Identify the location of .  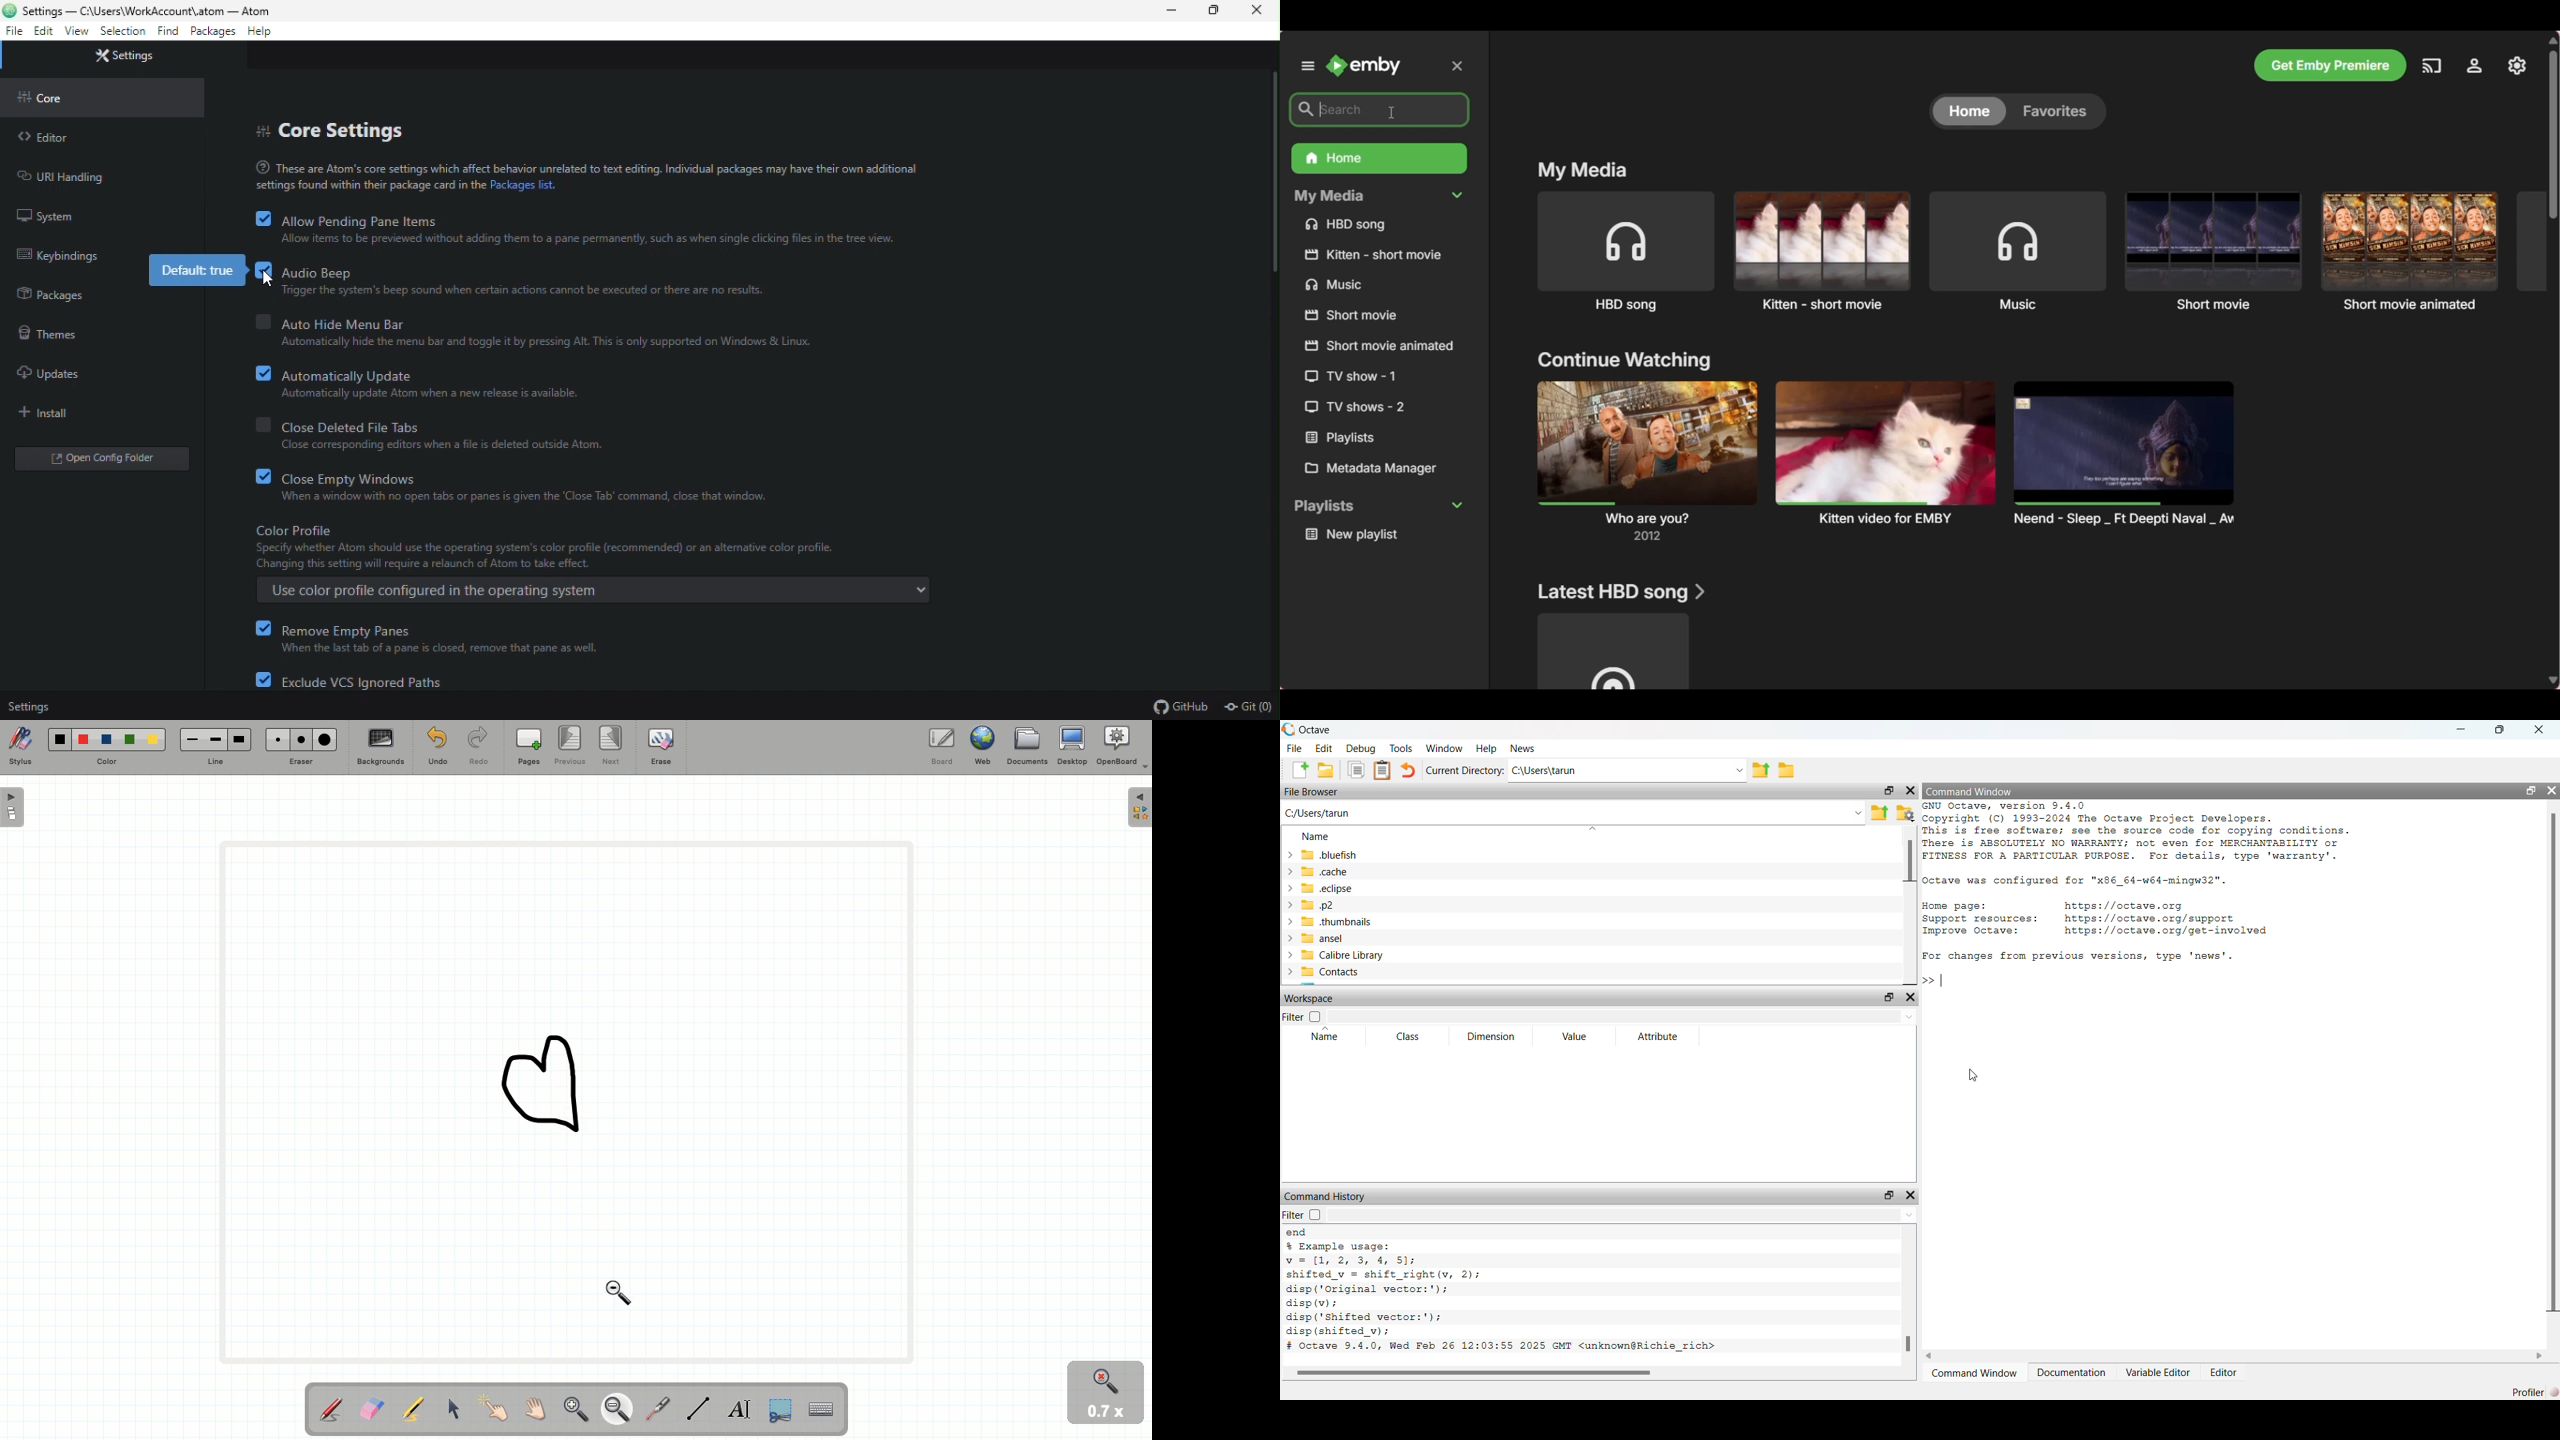
(1367, 408).